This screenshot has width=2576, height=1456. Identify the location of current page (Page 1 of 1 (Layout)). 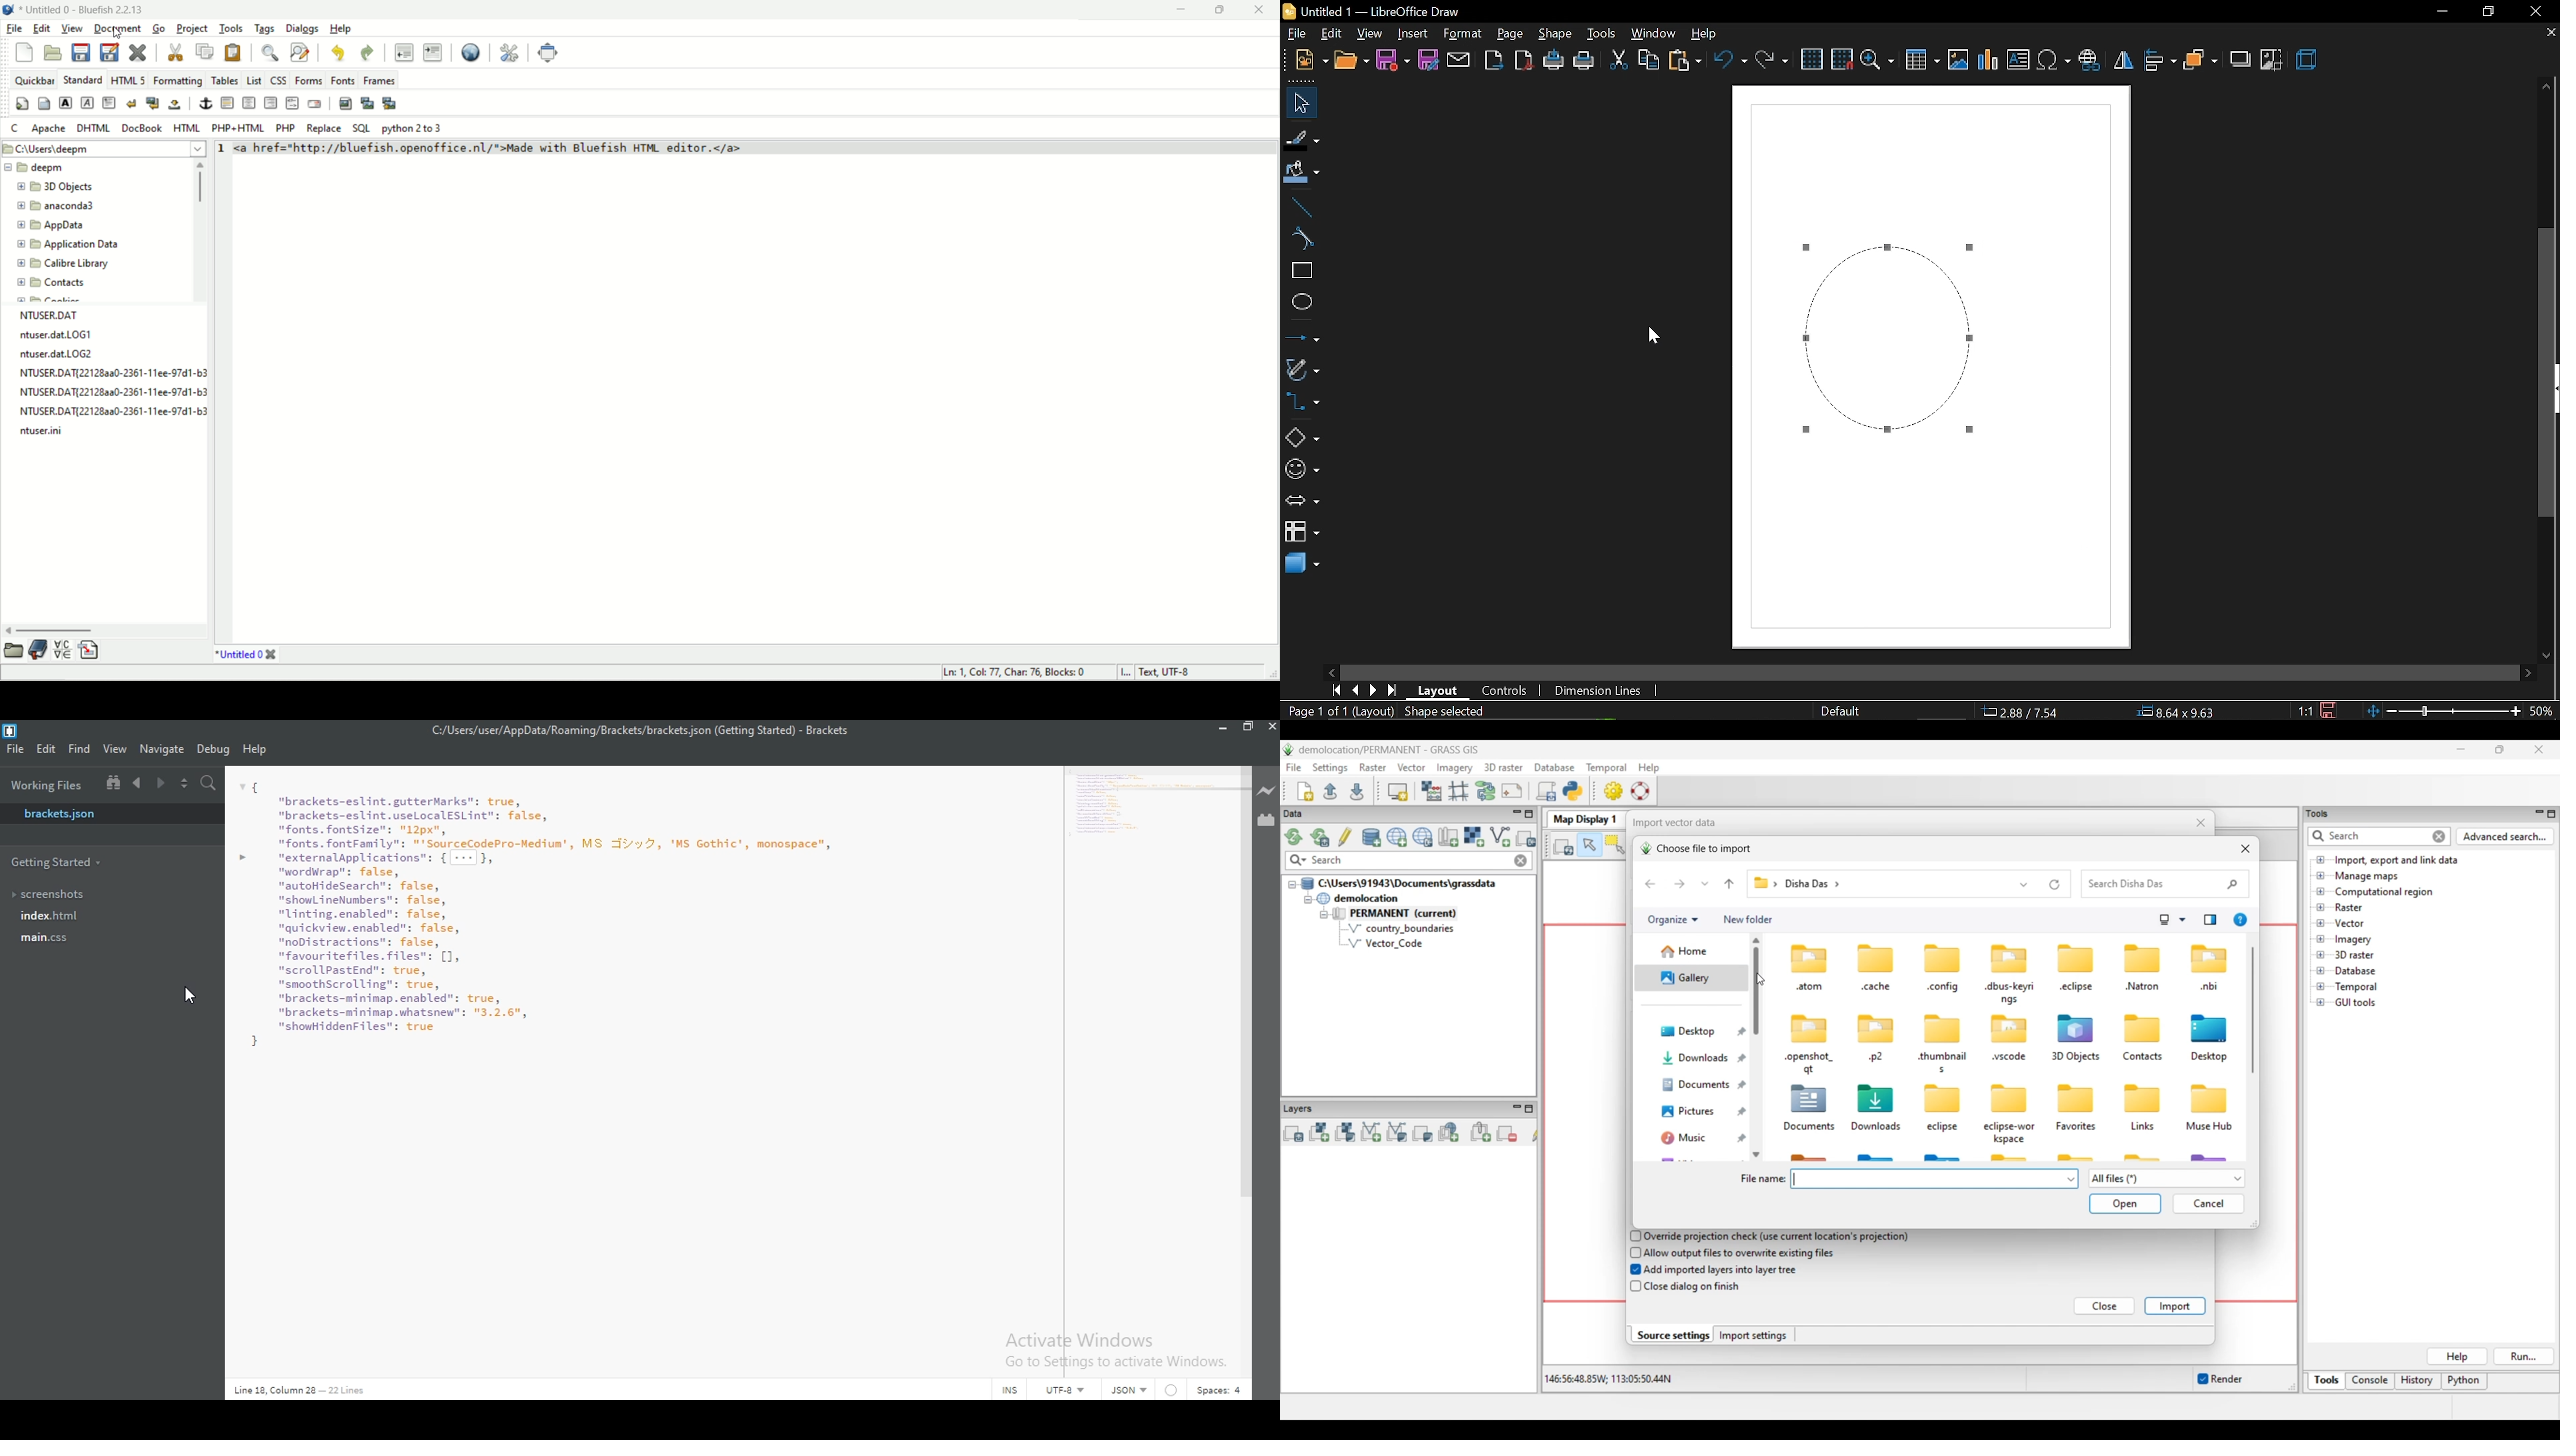
(1338, 712).